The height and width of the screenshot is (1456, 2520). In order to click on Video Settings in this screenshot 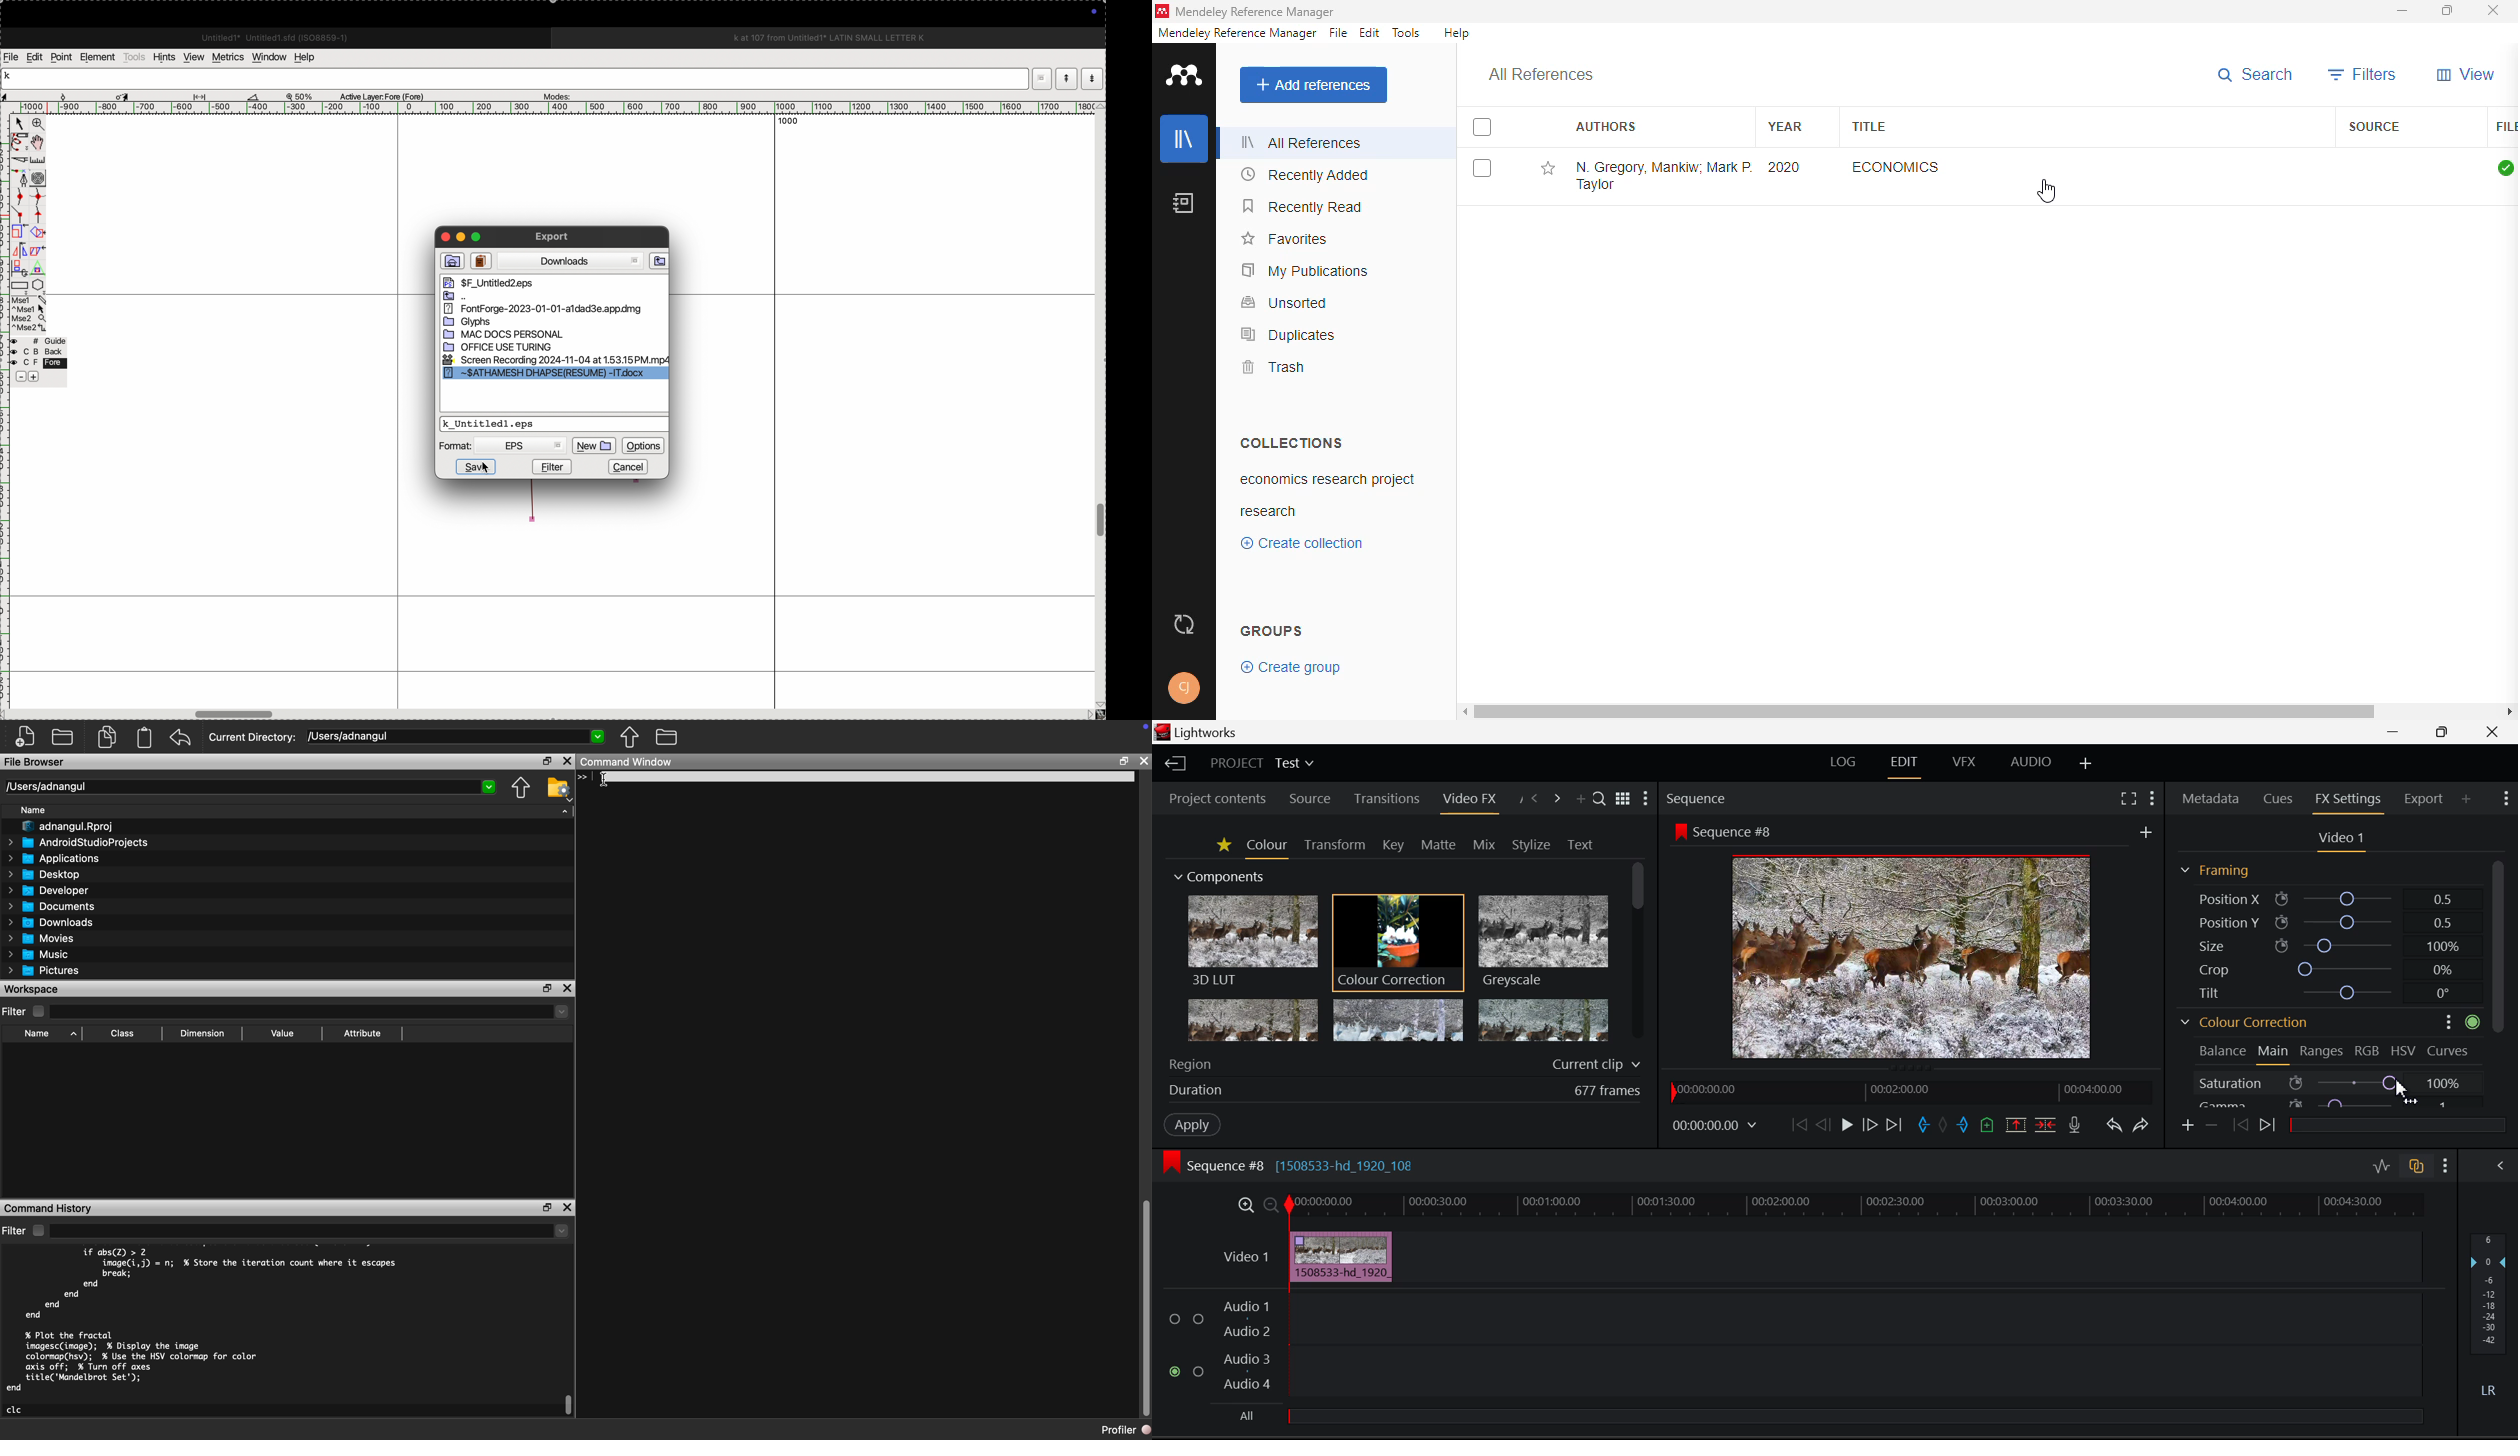, I will do `click(2339, 840)`.